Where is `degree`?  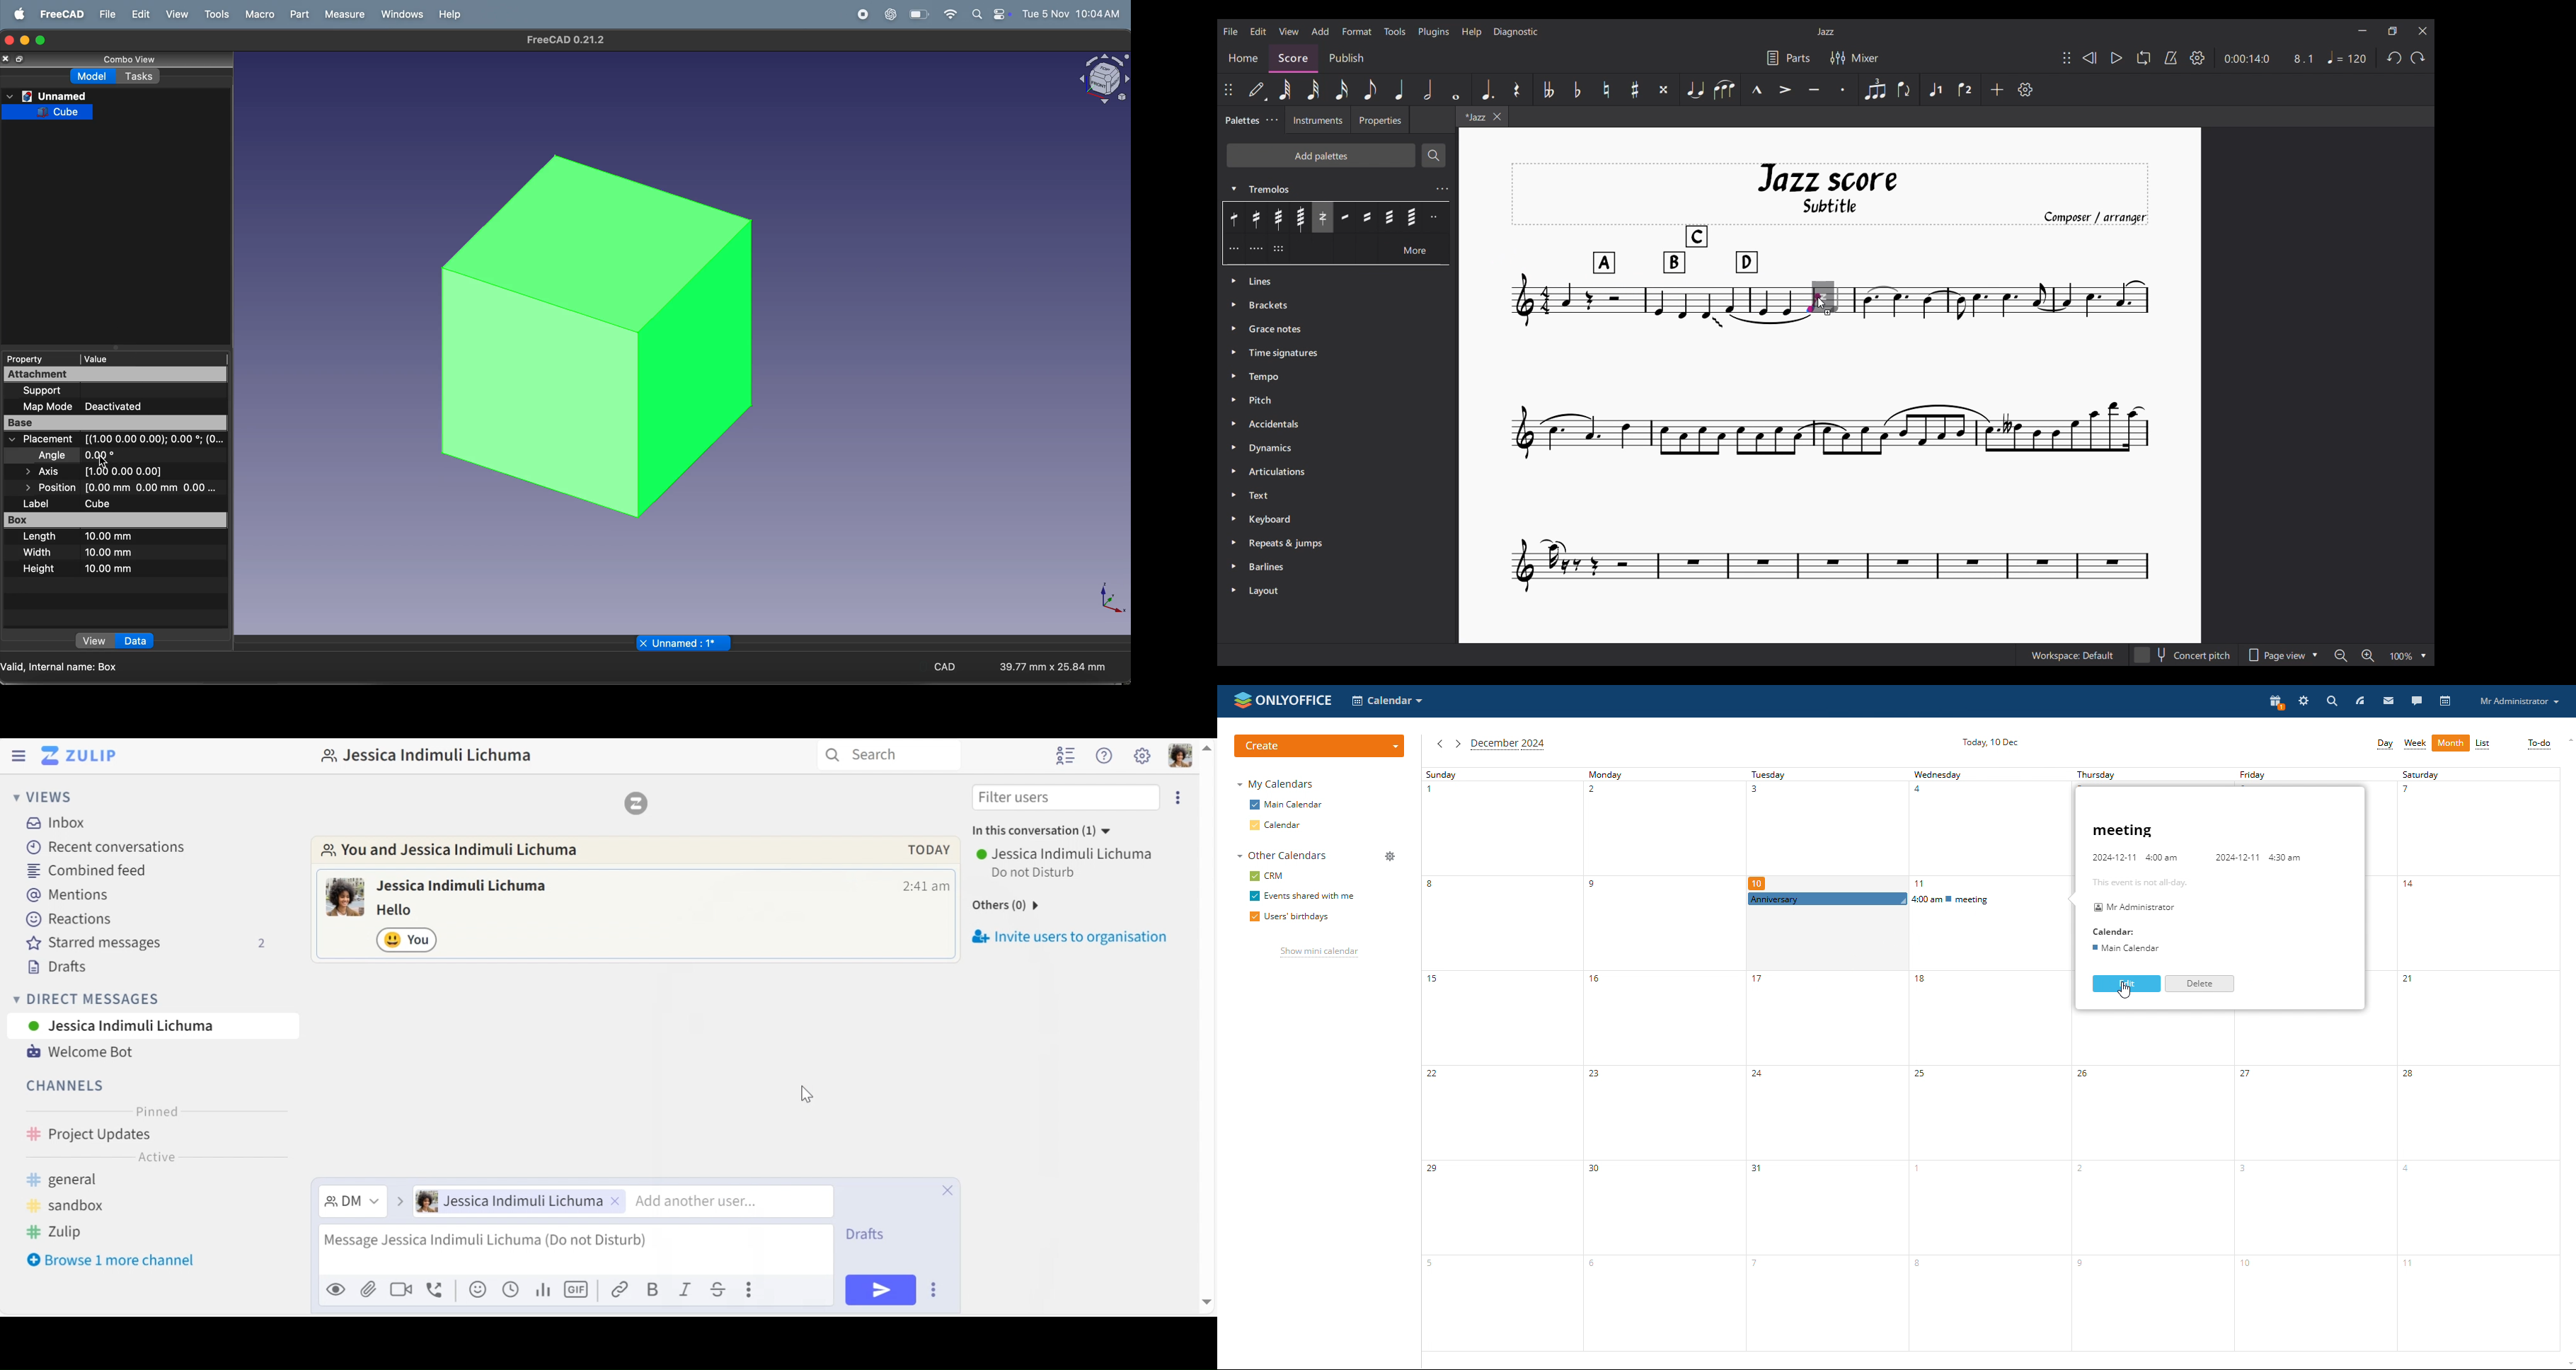
degree is located at coordinates (150, 454).